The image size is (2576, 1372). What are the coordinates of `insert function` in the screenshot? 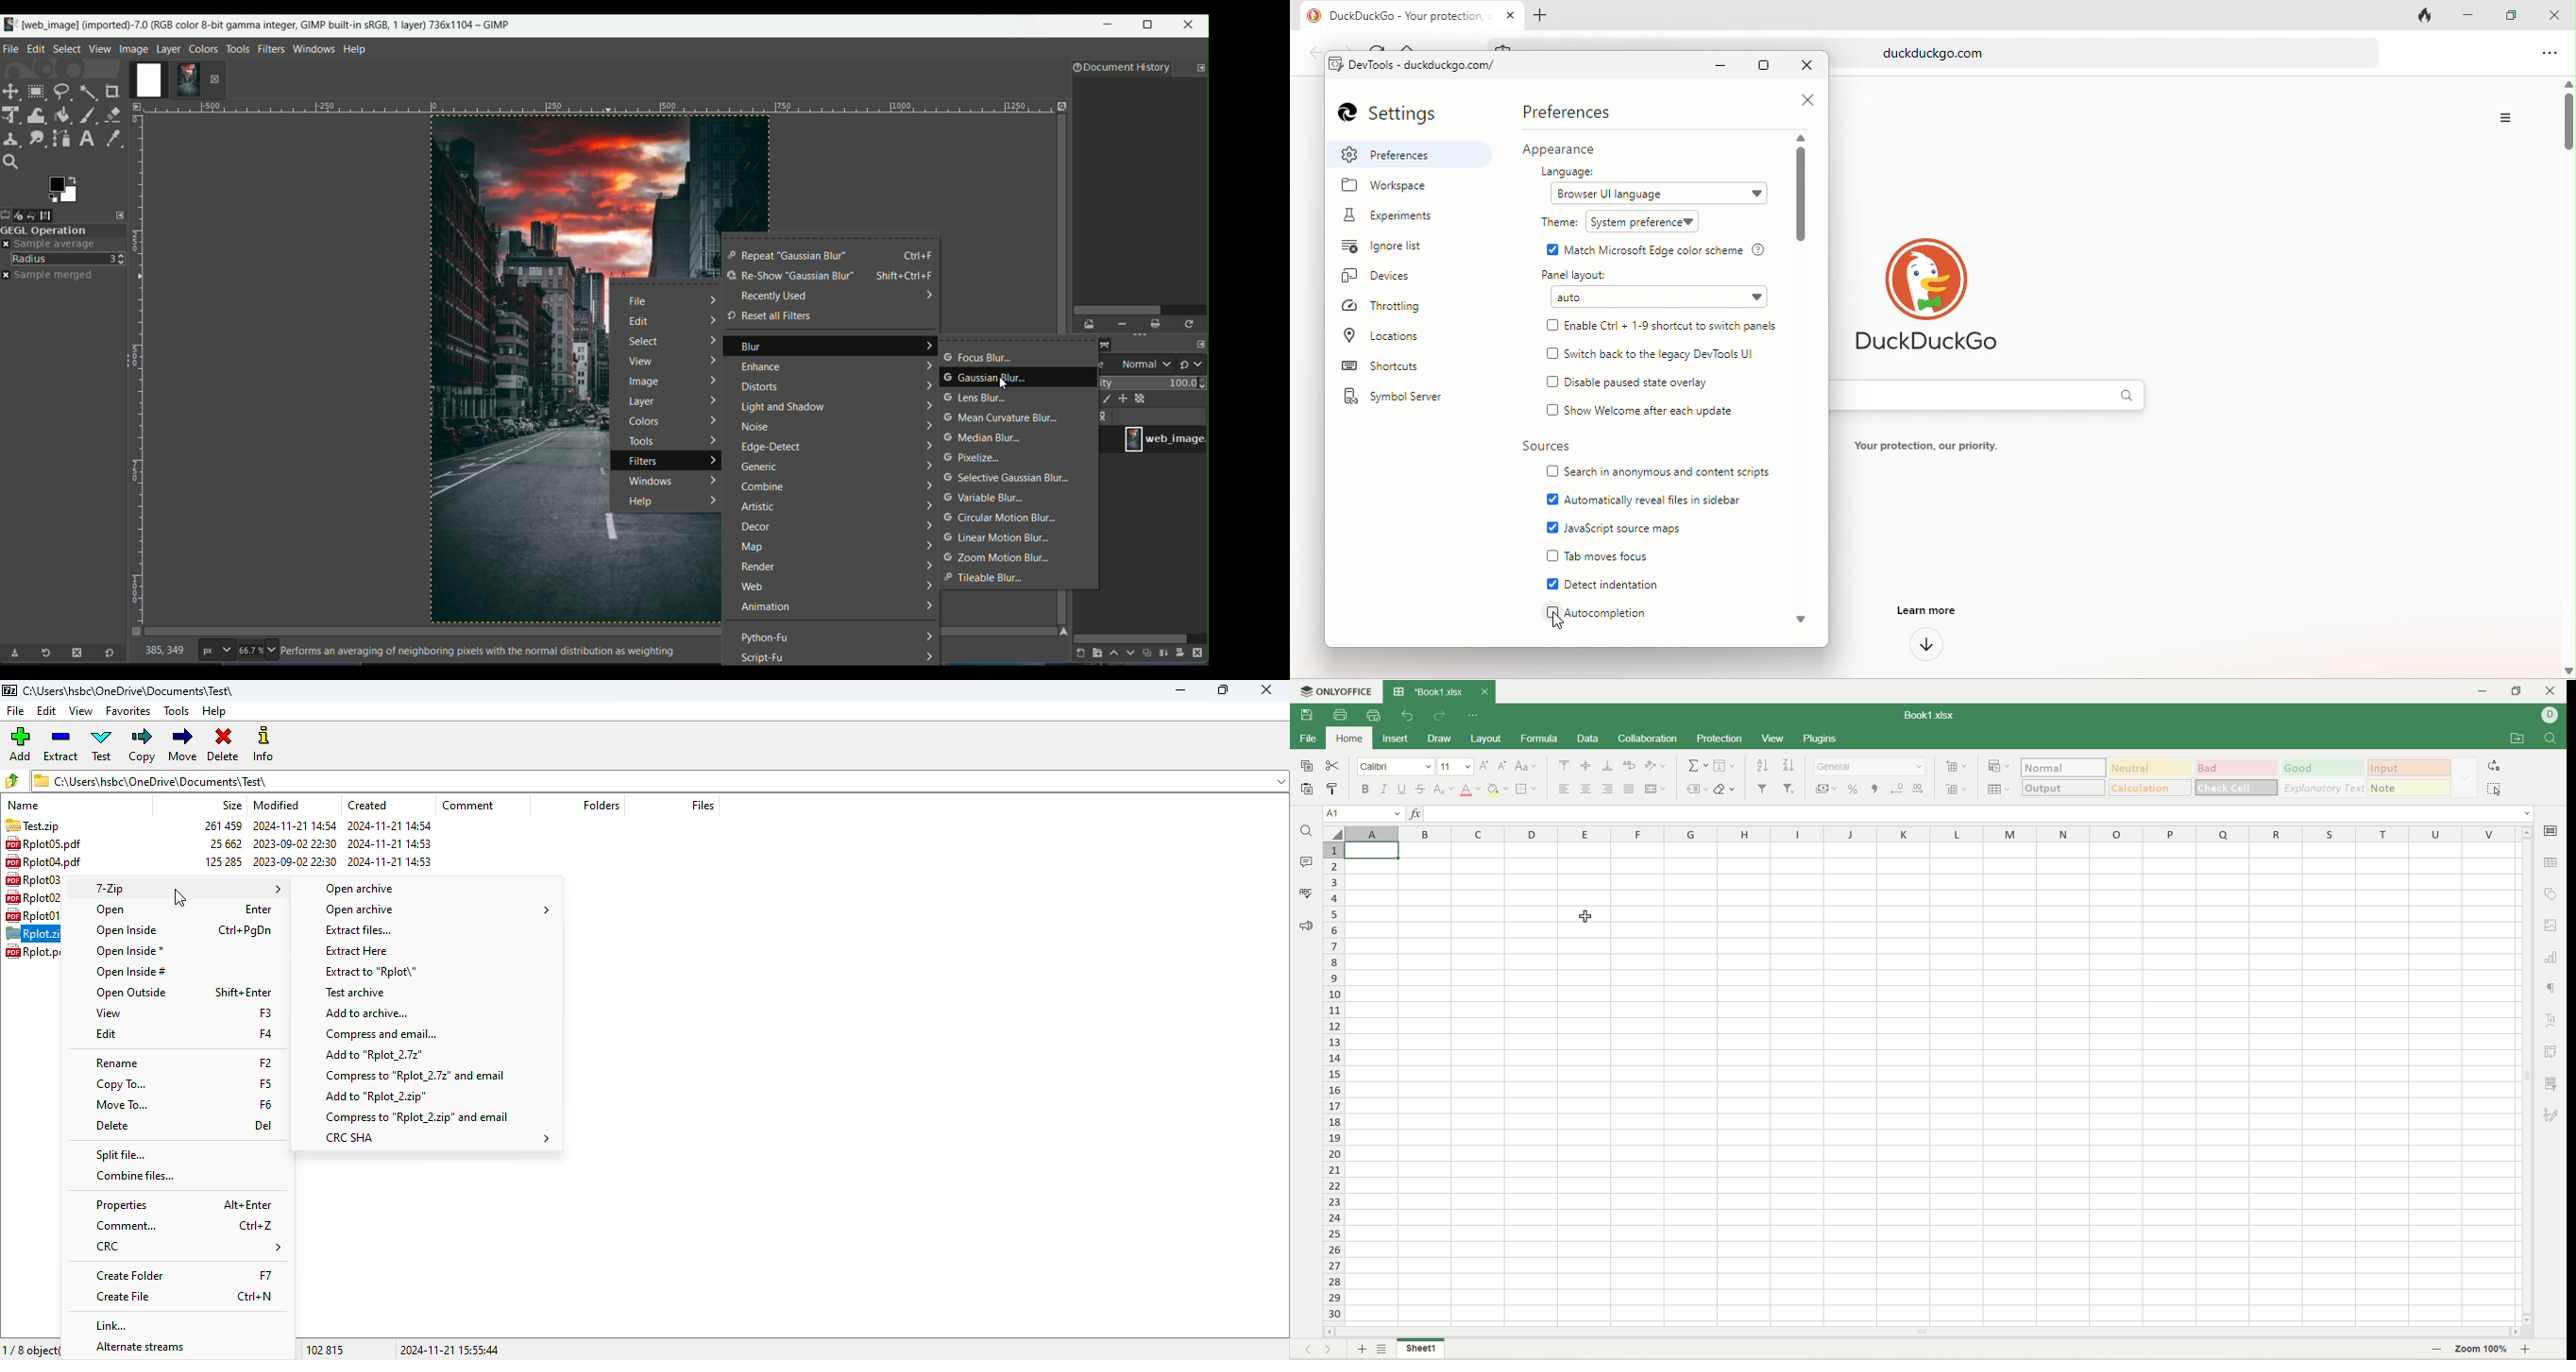 It's located at (1413, 813).